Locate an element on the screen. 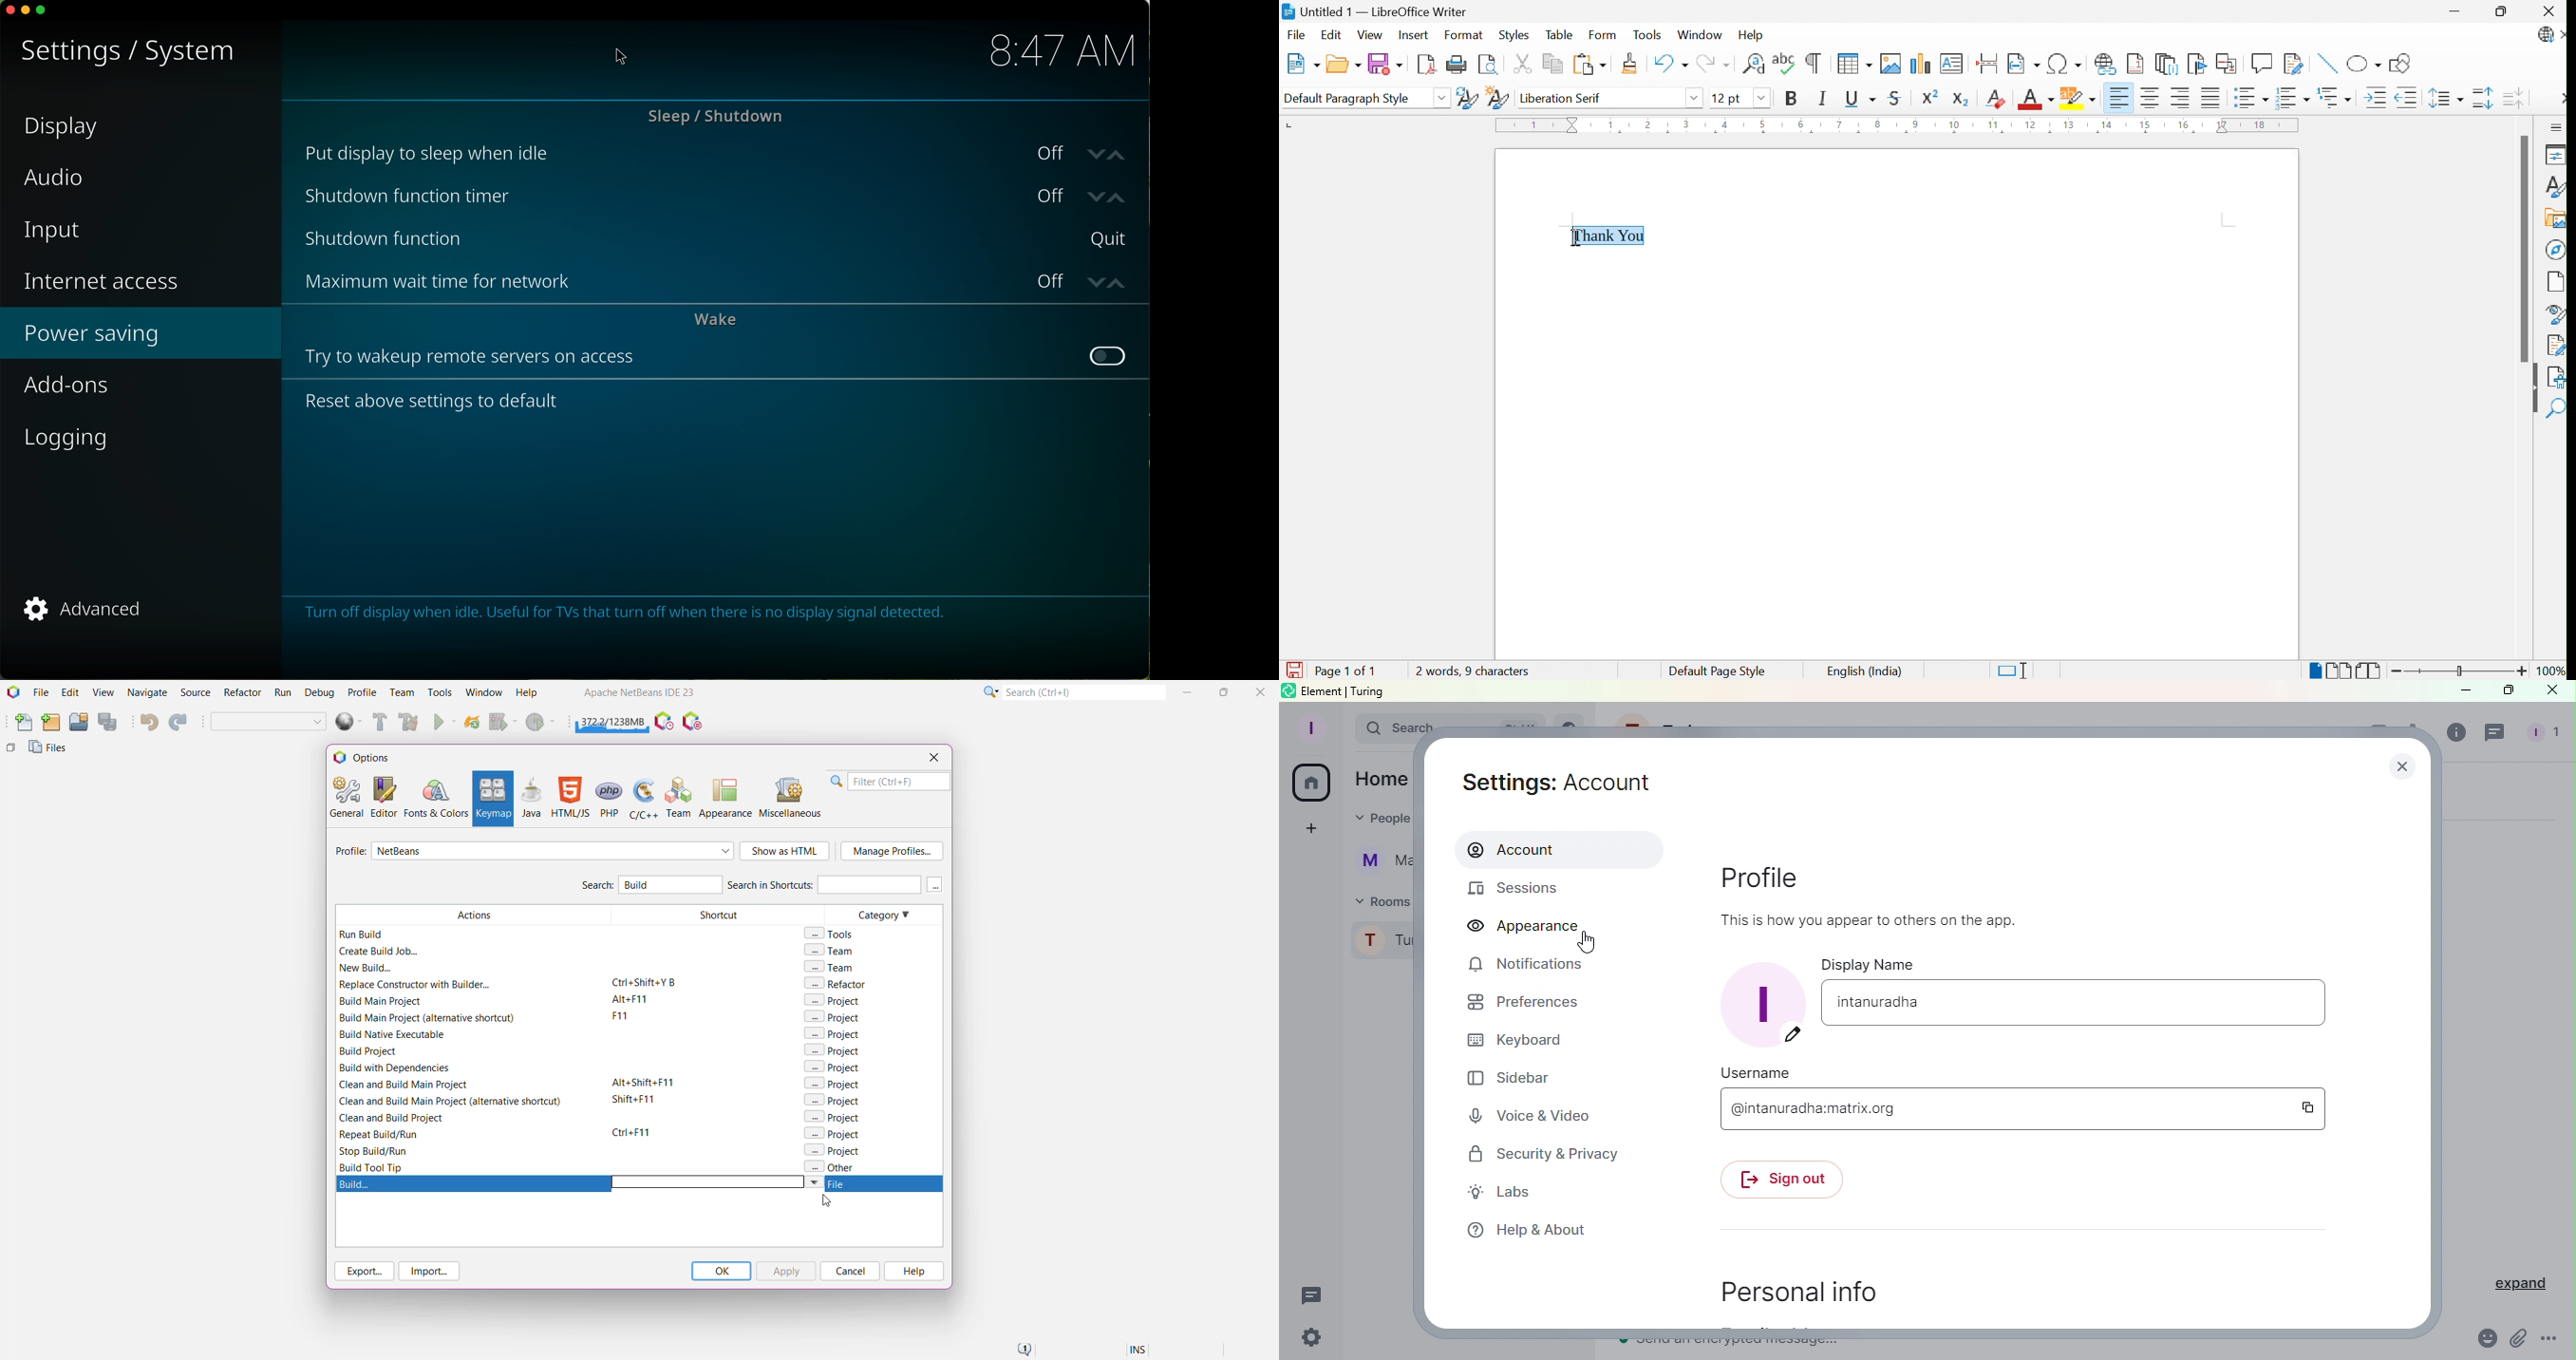 This screenshot has width=2576, height=1372. wake is located at coordinates (714, 322).